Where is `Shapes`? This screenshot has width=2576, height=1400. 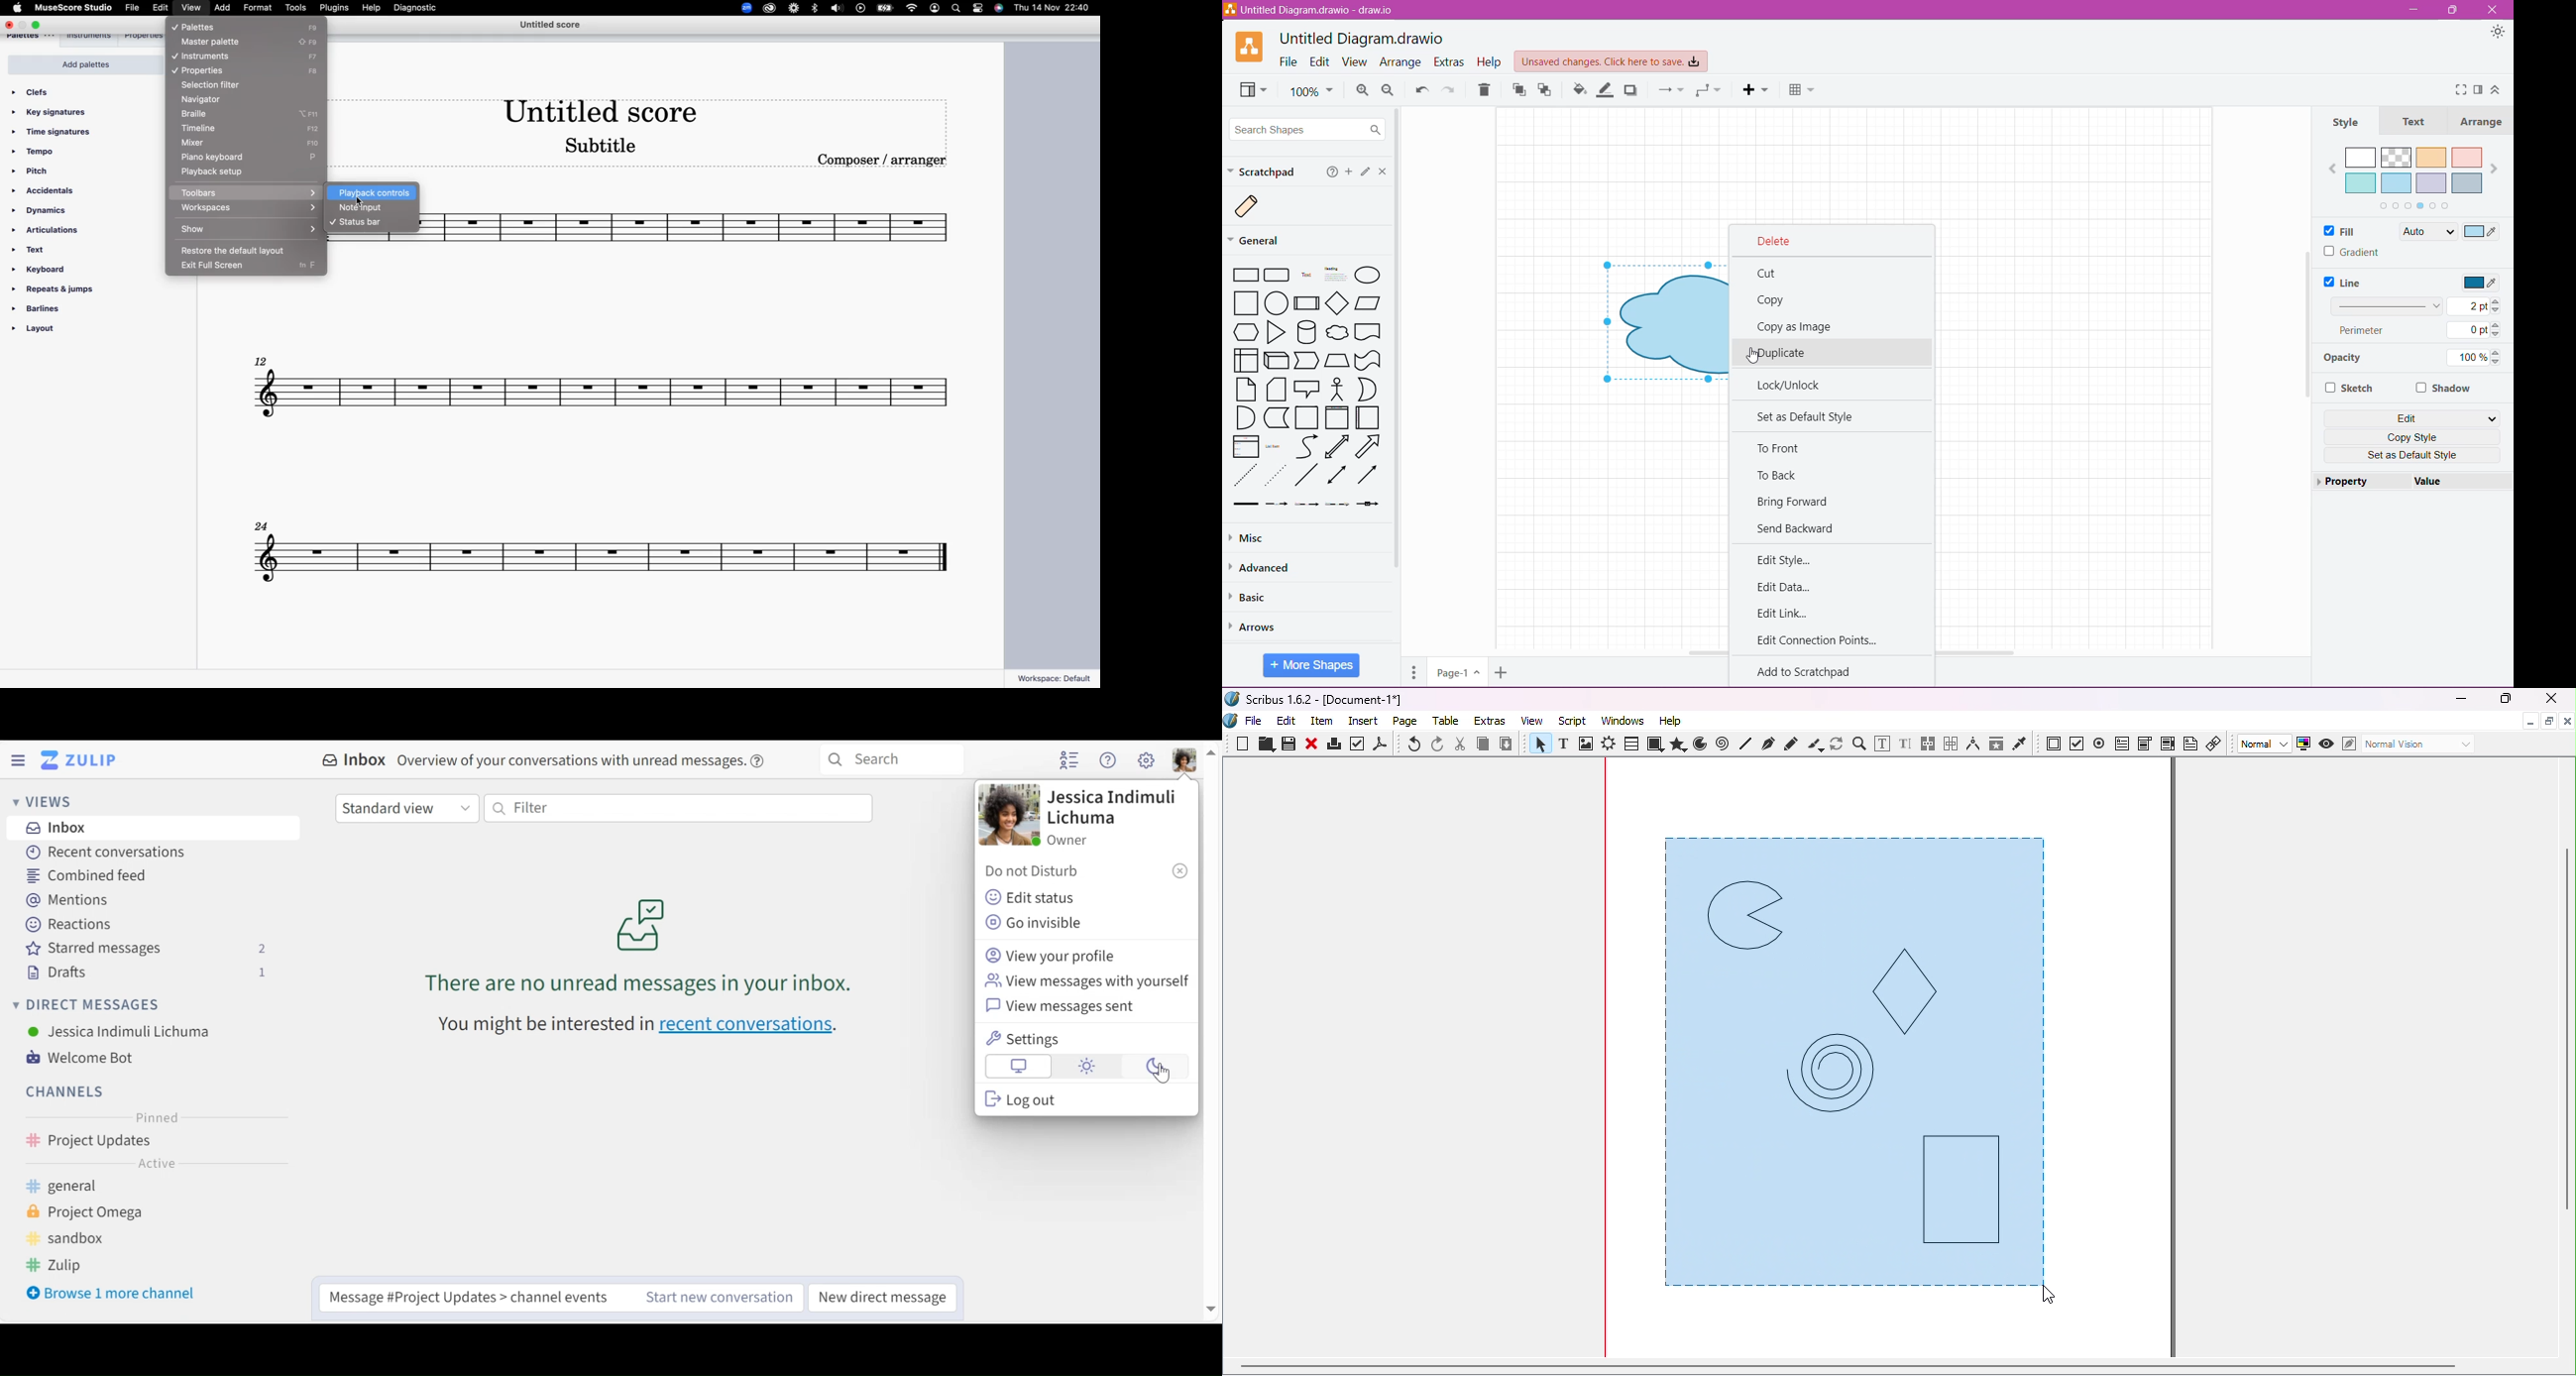 Shapes is located at coordinates (1654, 745).